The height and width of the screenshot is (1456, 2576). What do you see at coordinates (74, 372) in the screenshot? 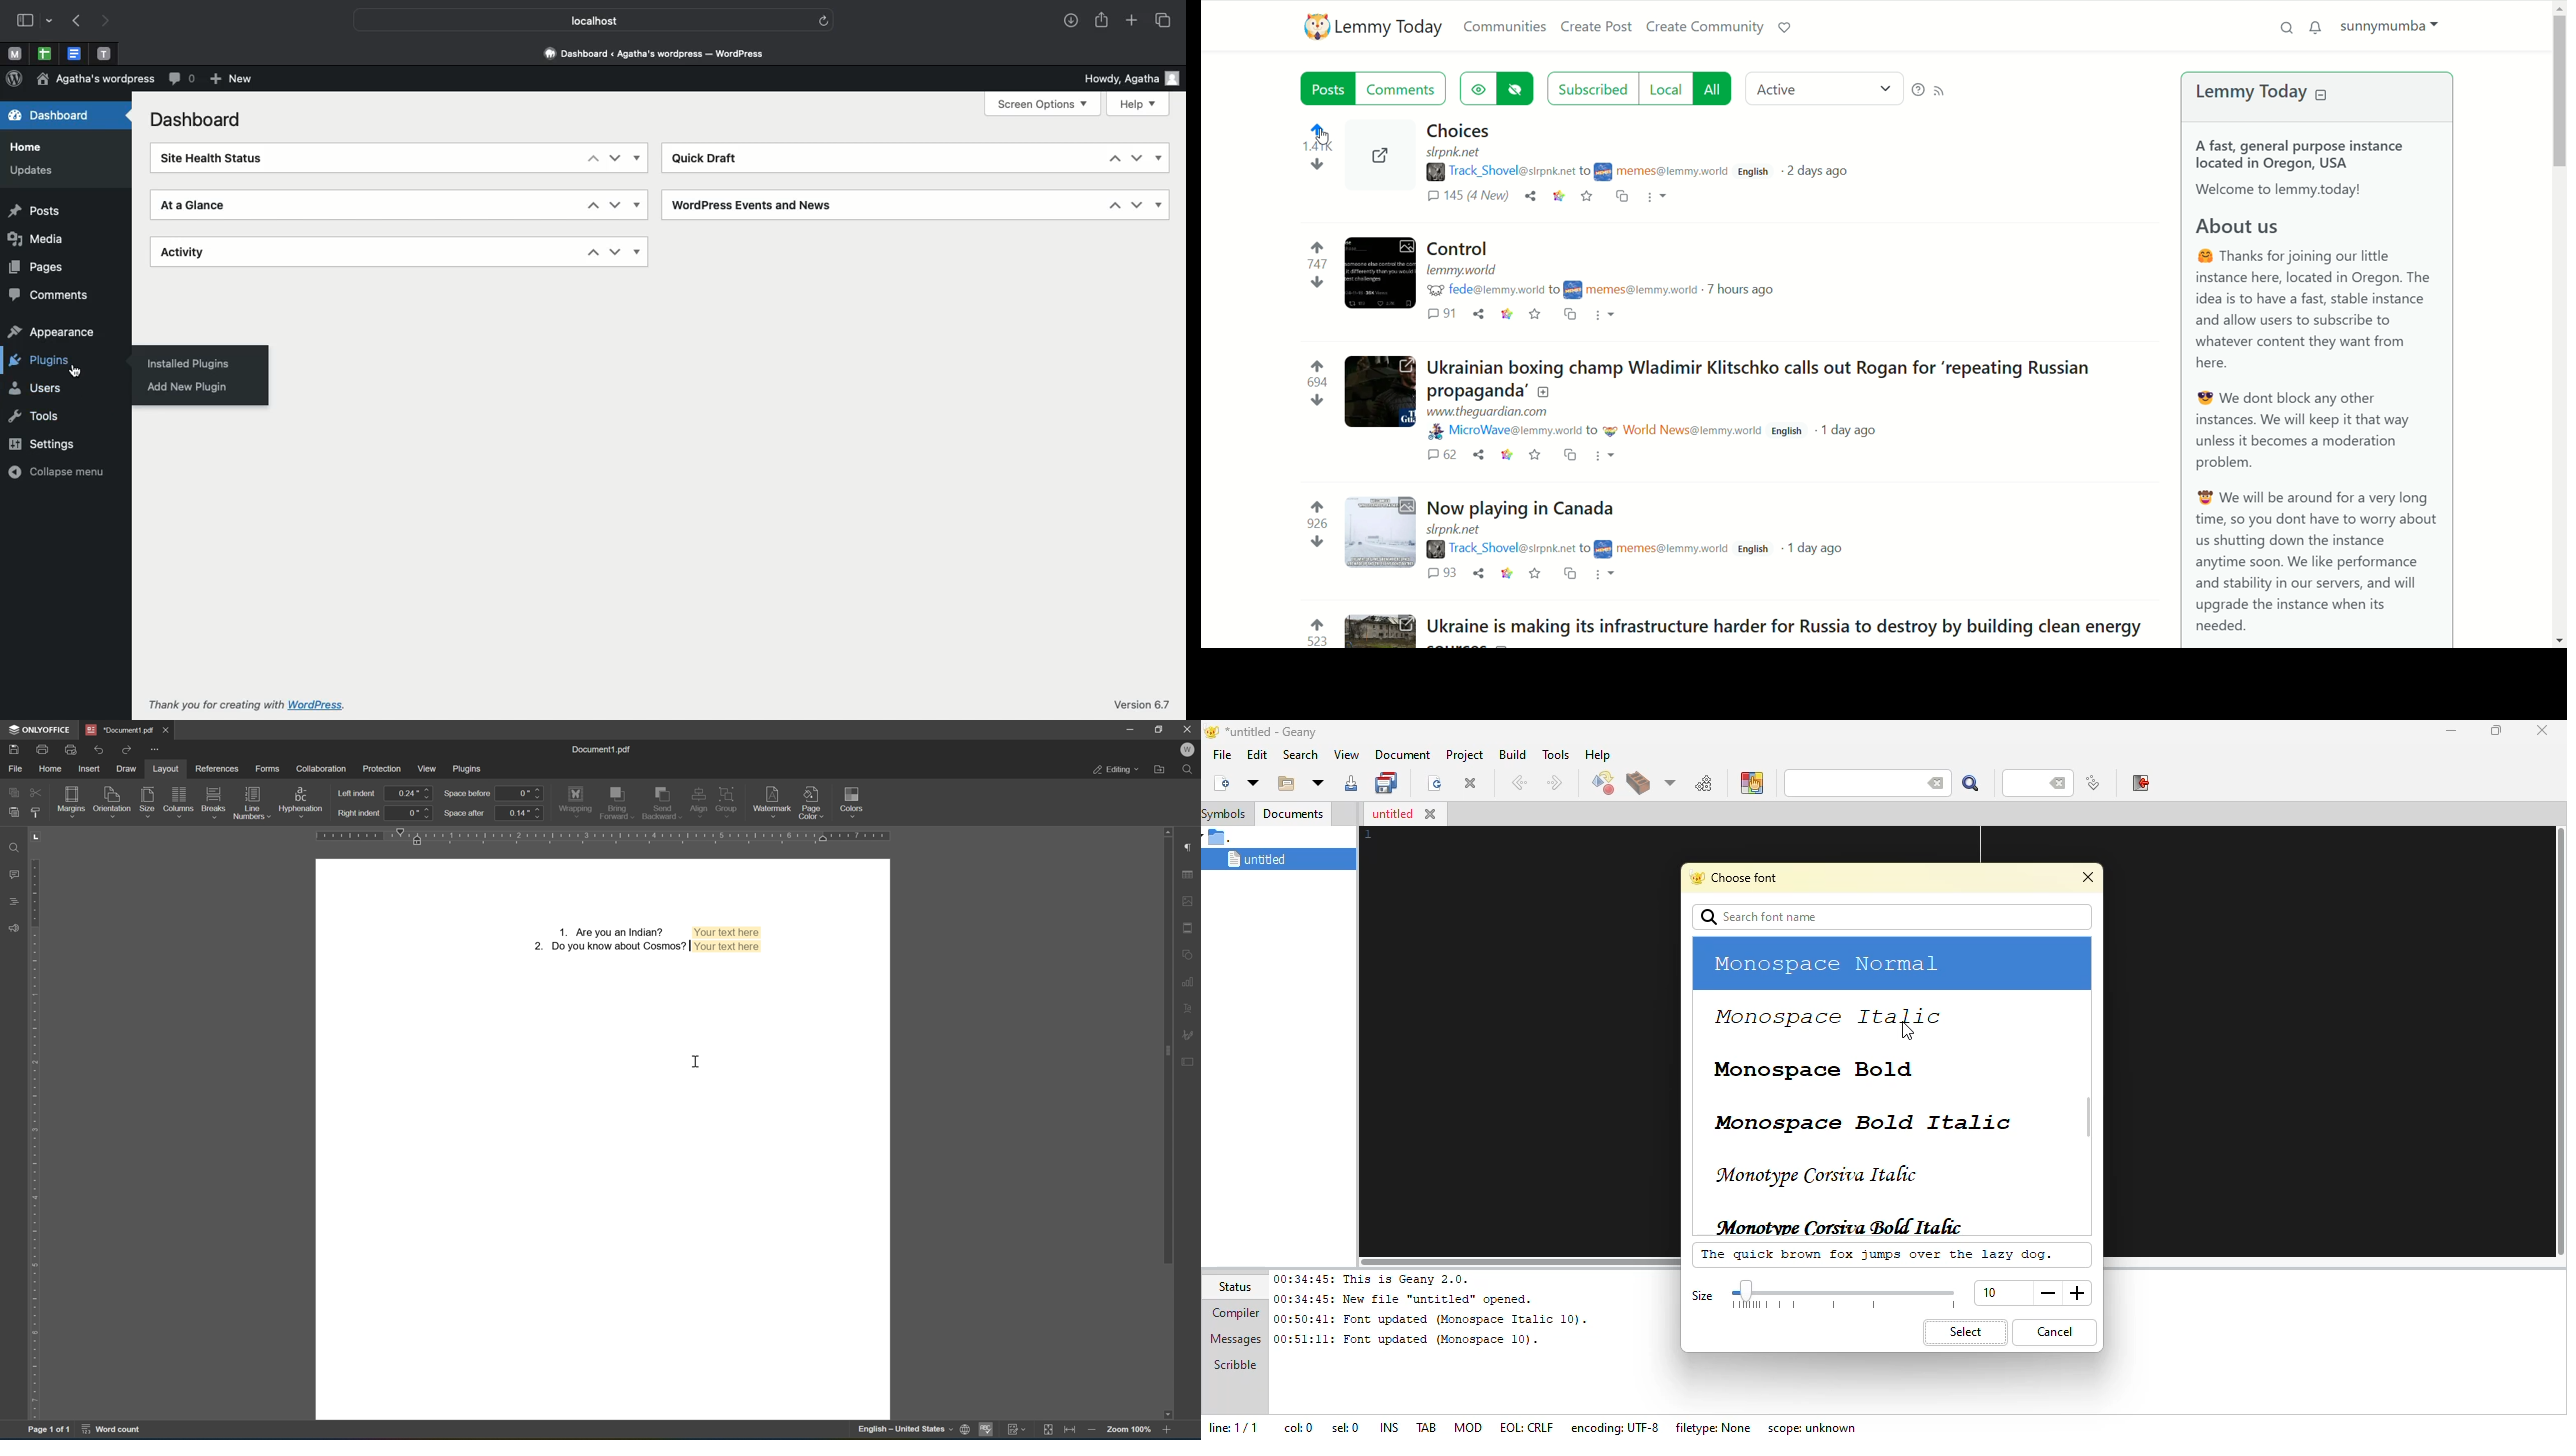
I see `cursor` at bounding box center [74, 372].